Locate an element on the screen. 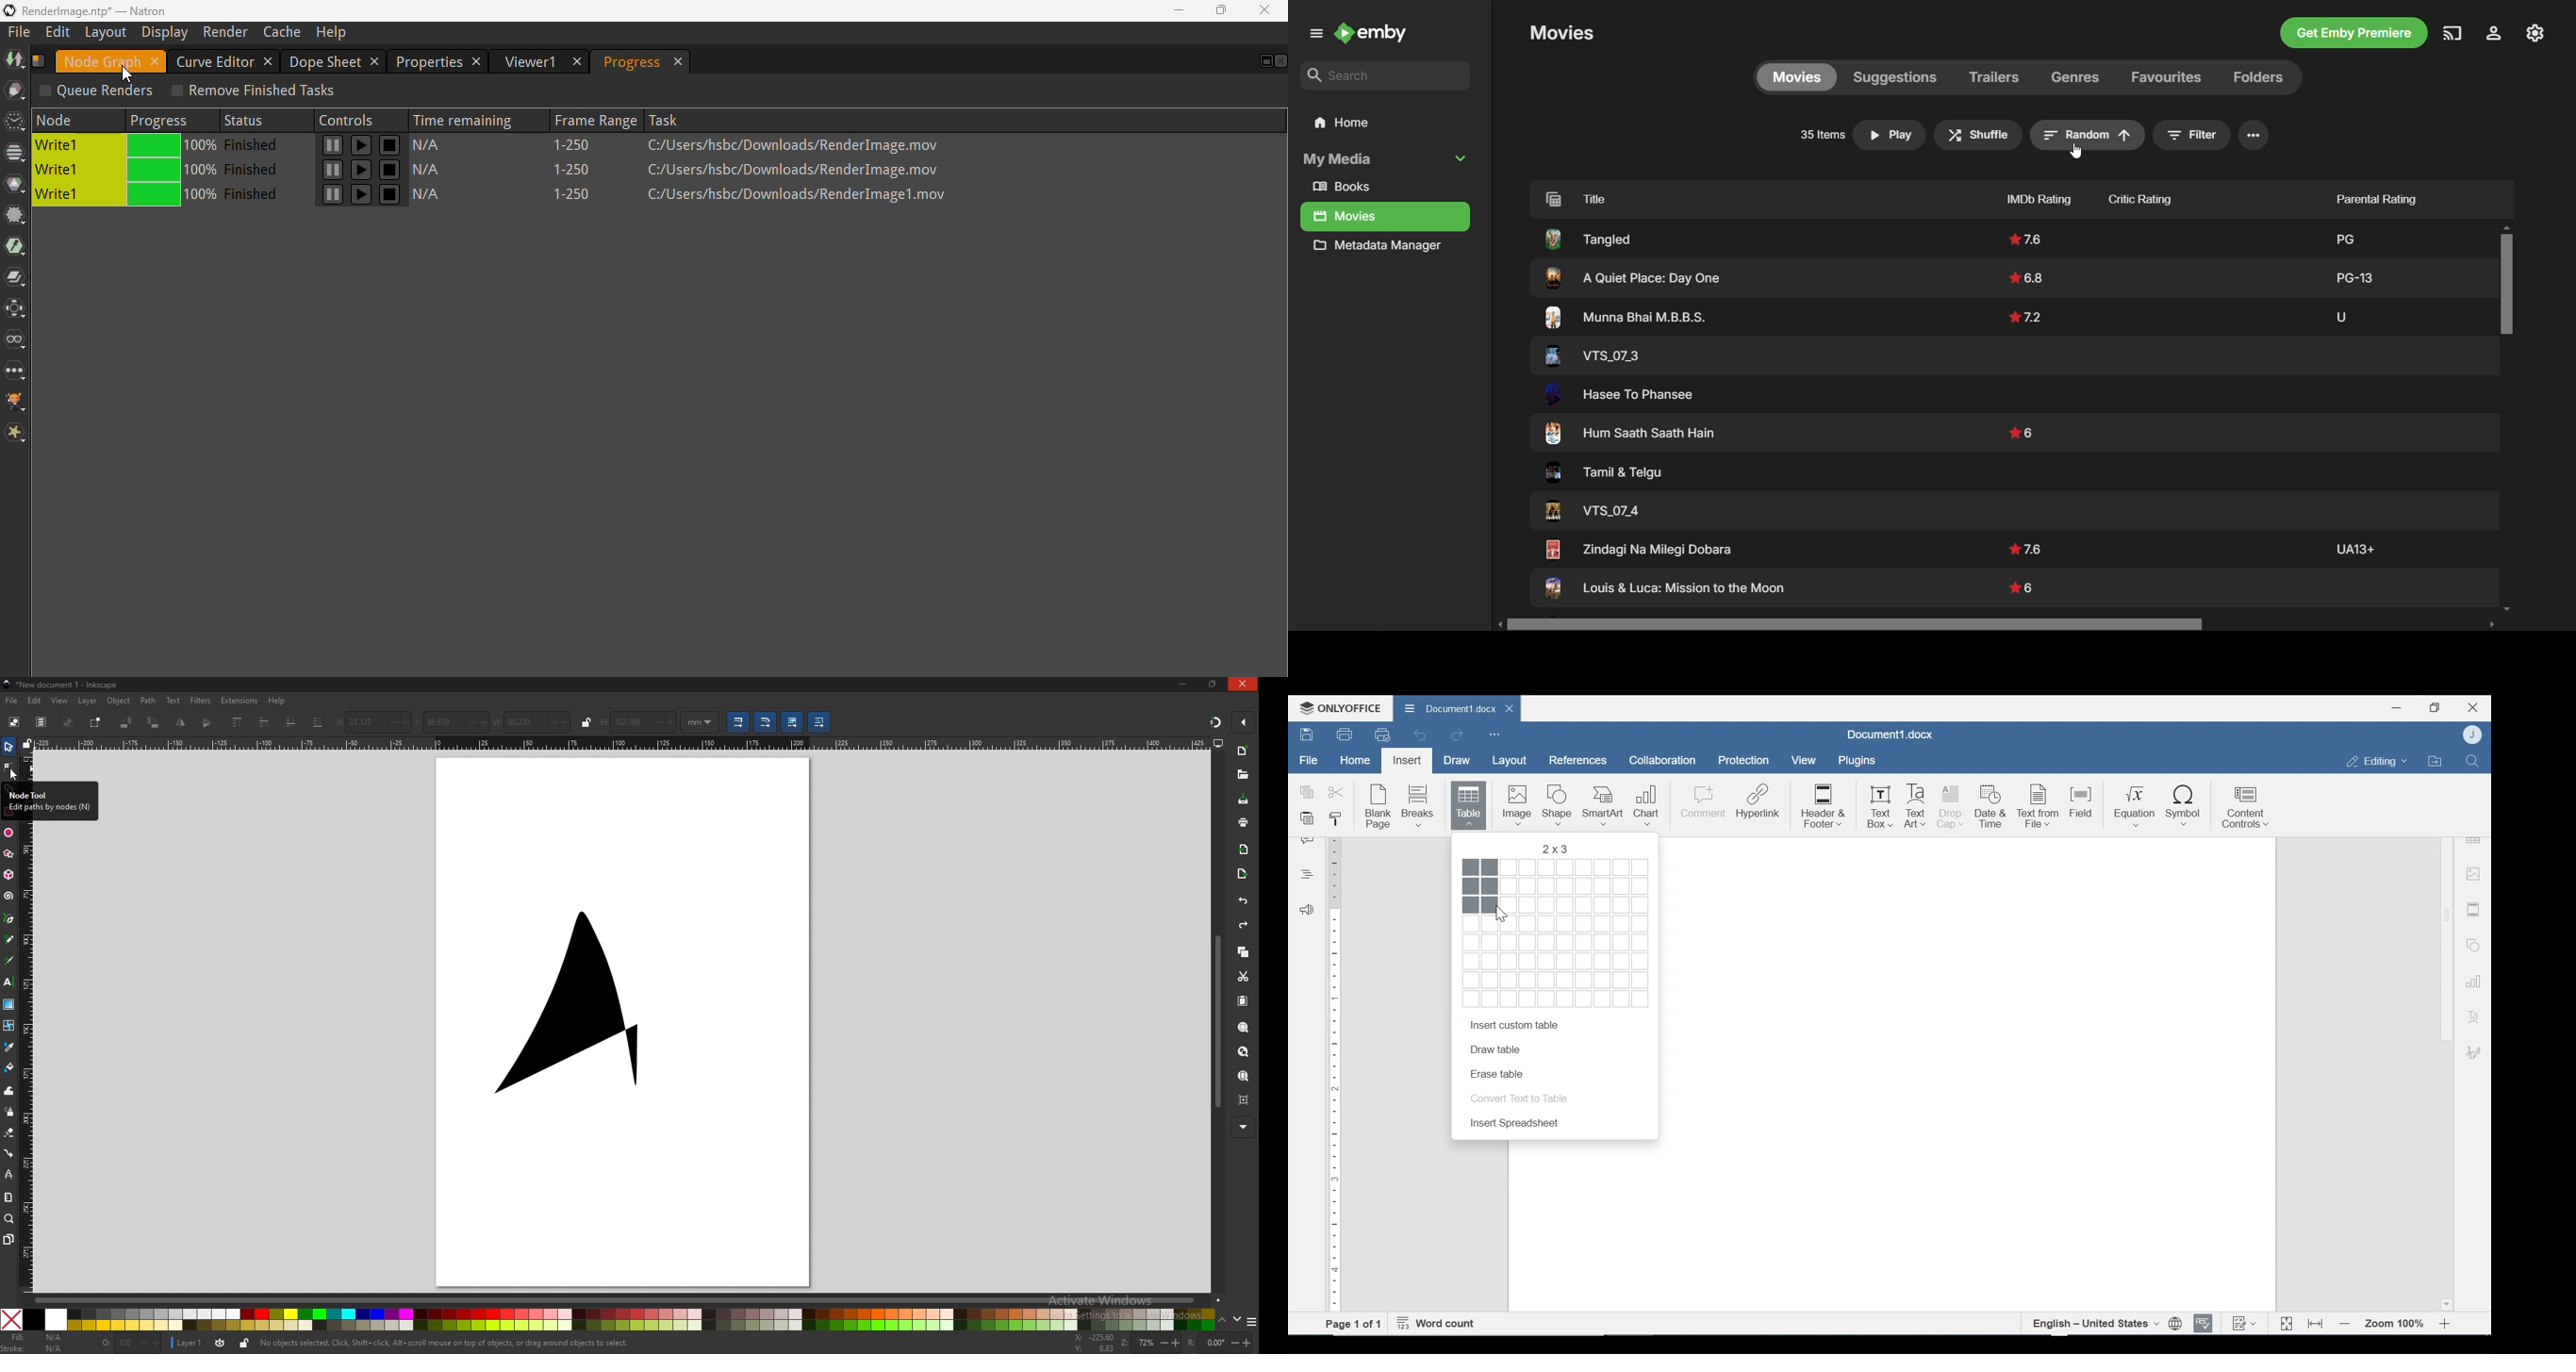  Books is located at coordinates (1347, 188).